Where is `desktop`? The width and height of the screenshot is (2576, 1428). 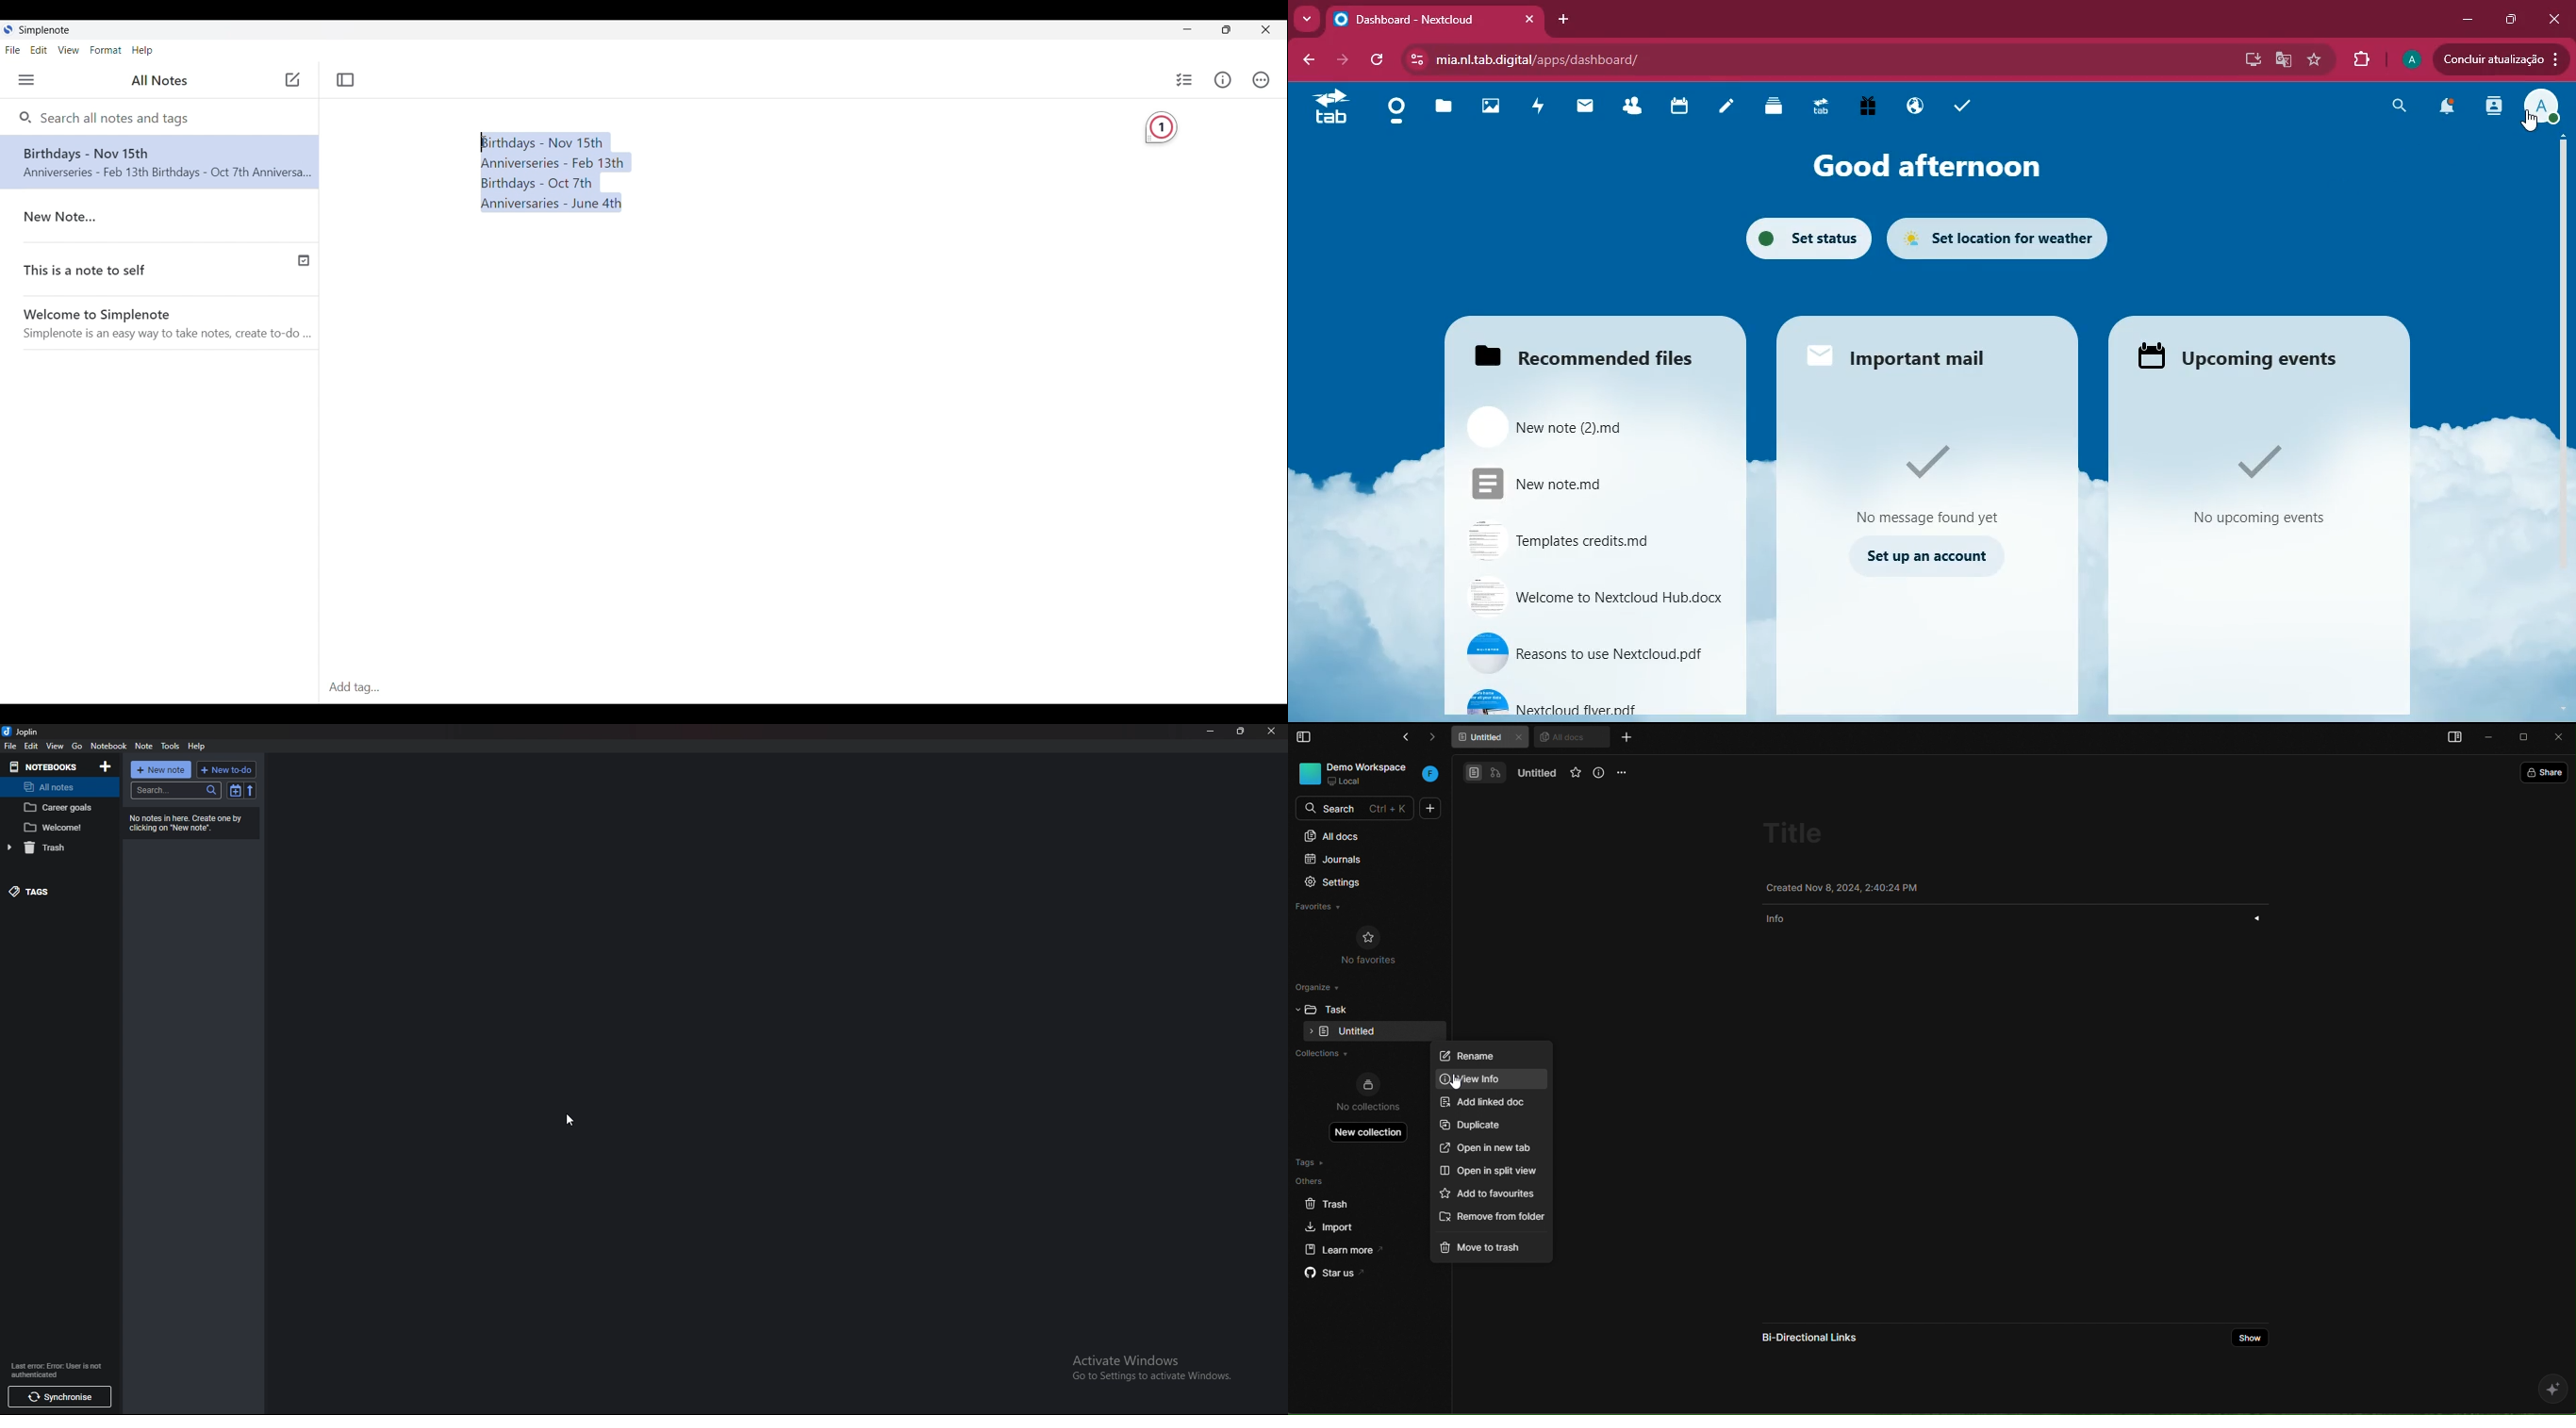 desktop is located at coordinates (2249, 59).